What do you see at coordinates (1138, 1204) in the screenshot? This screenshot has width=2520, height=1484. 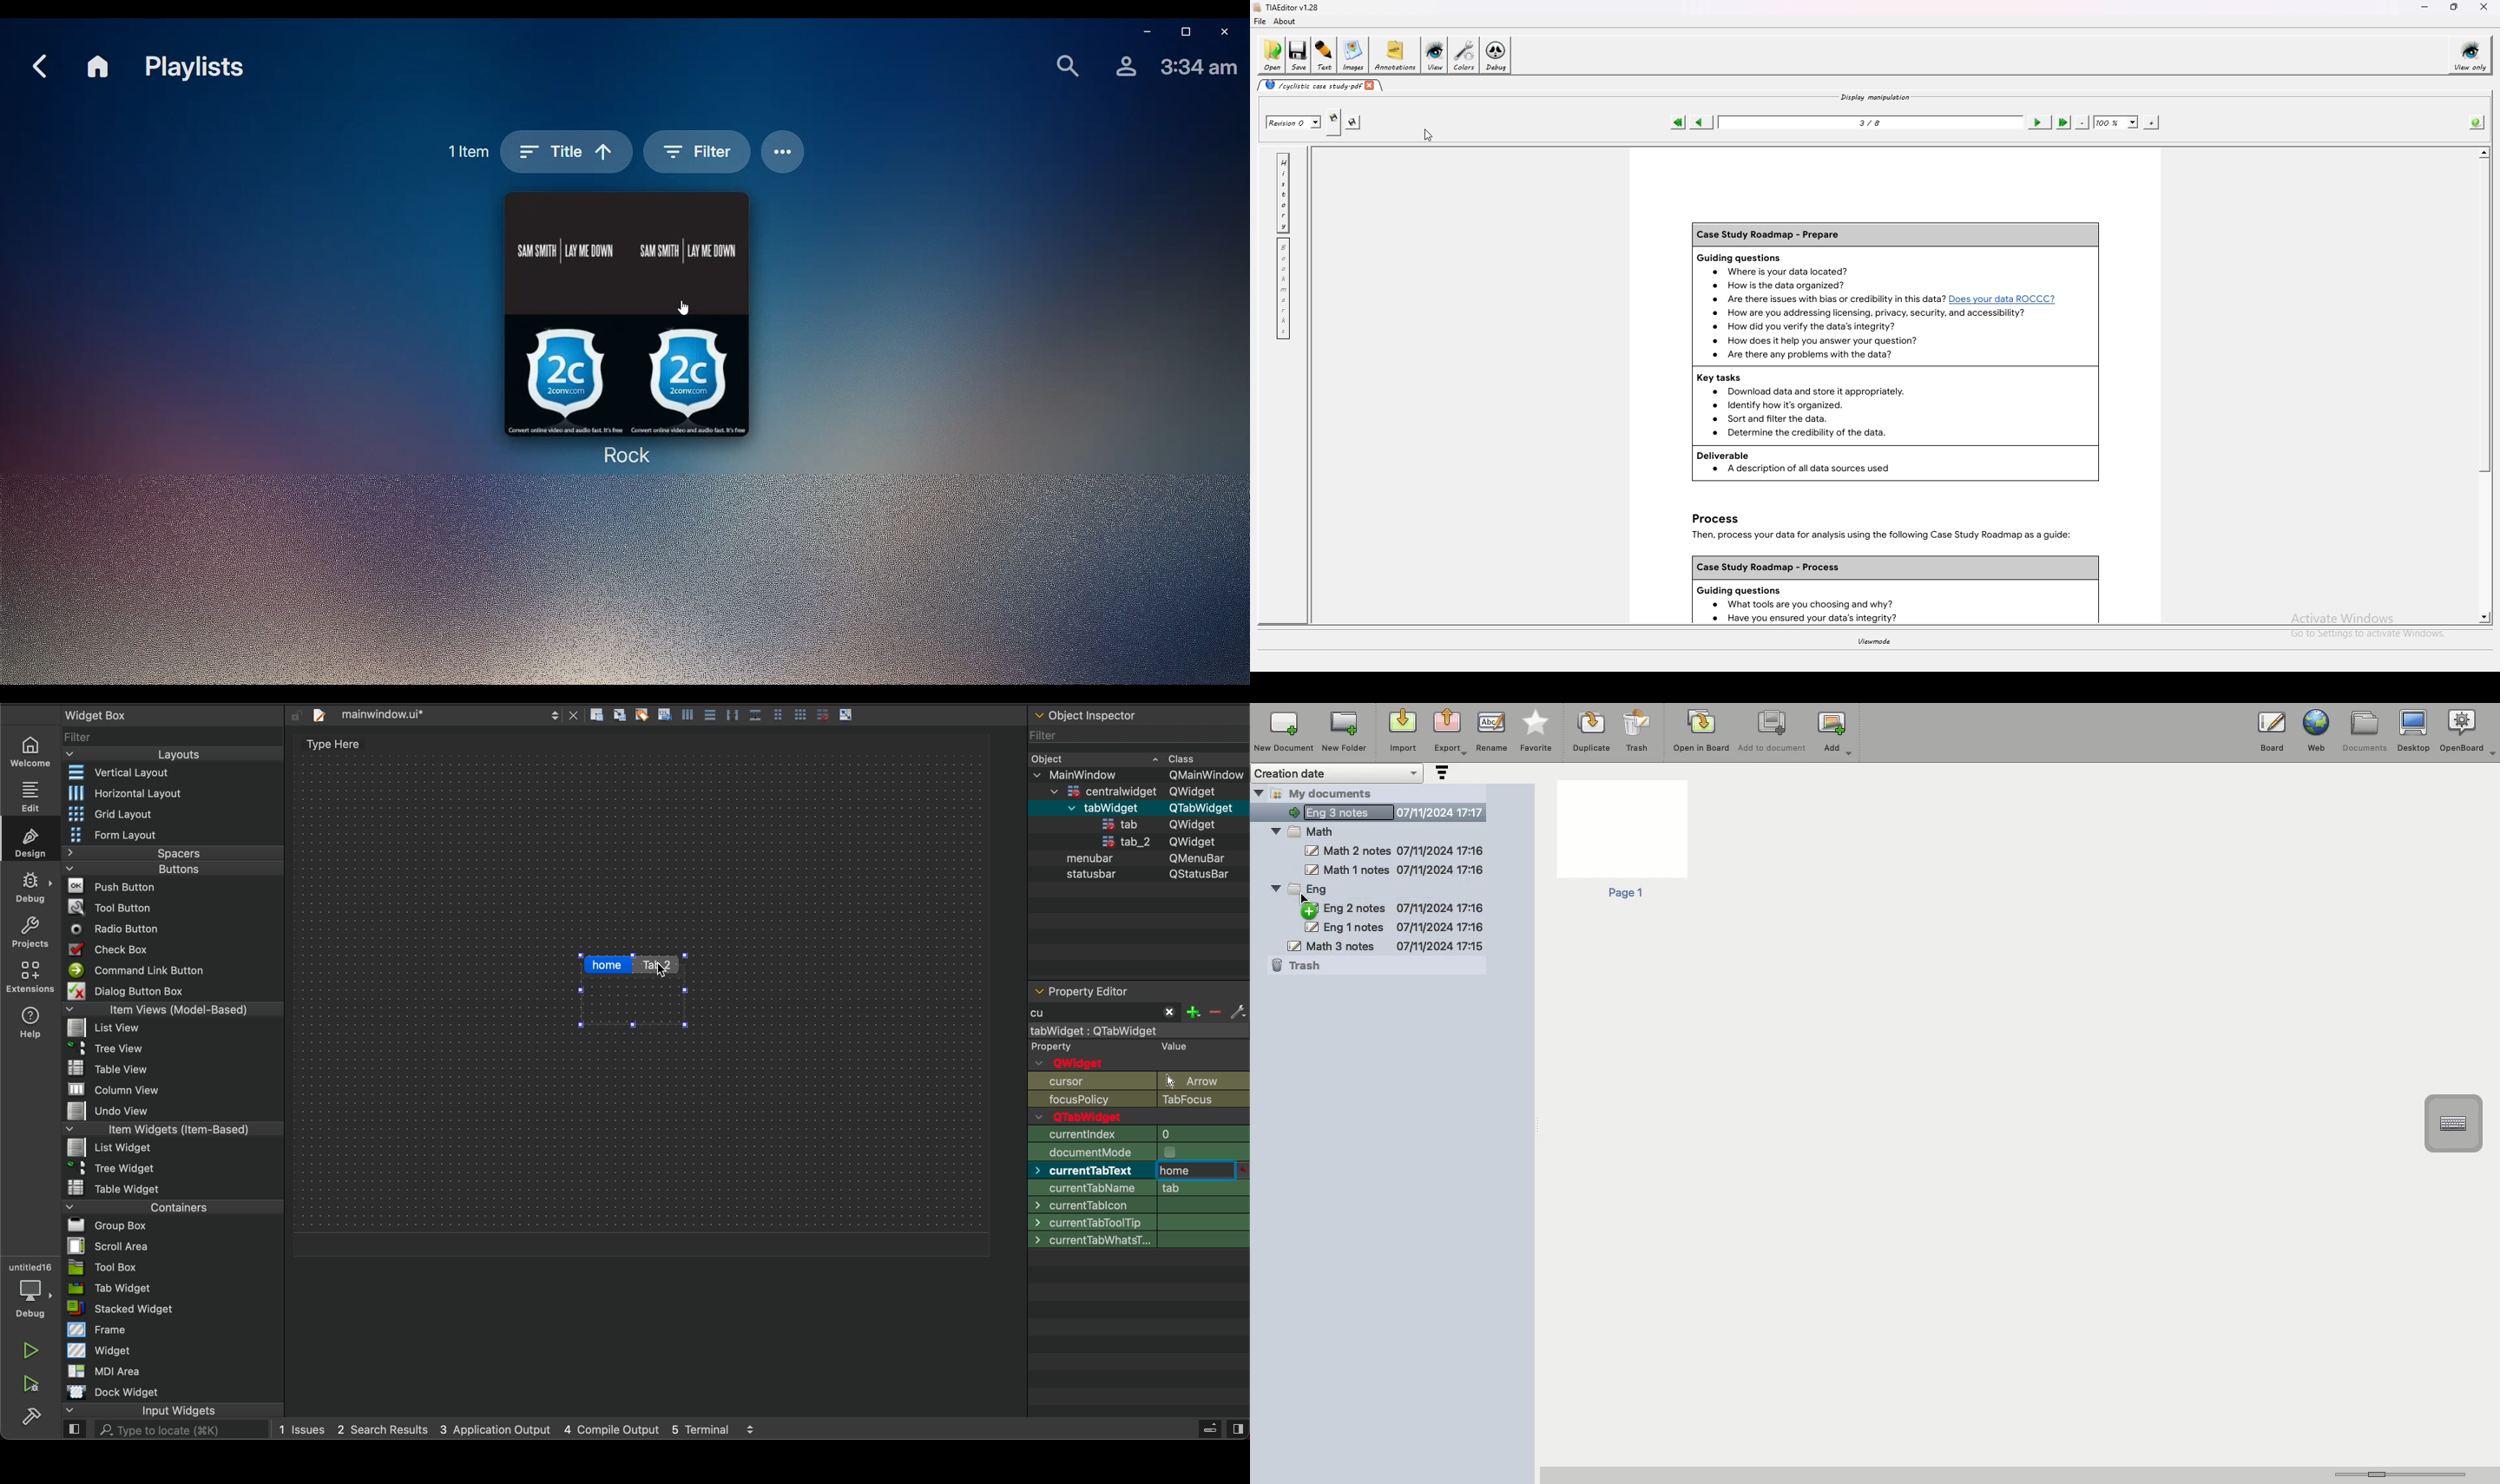 I see `size increment` at bounding box center [1138, 1204].